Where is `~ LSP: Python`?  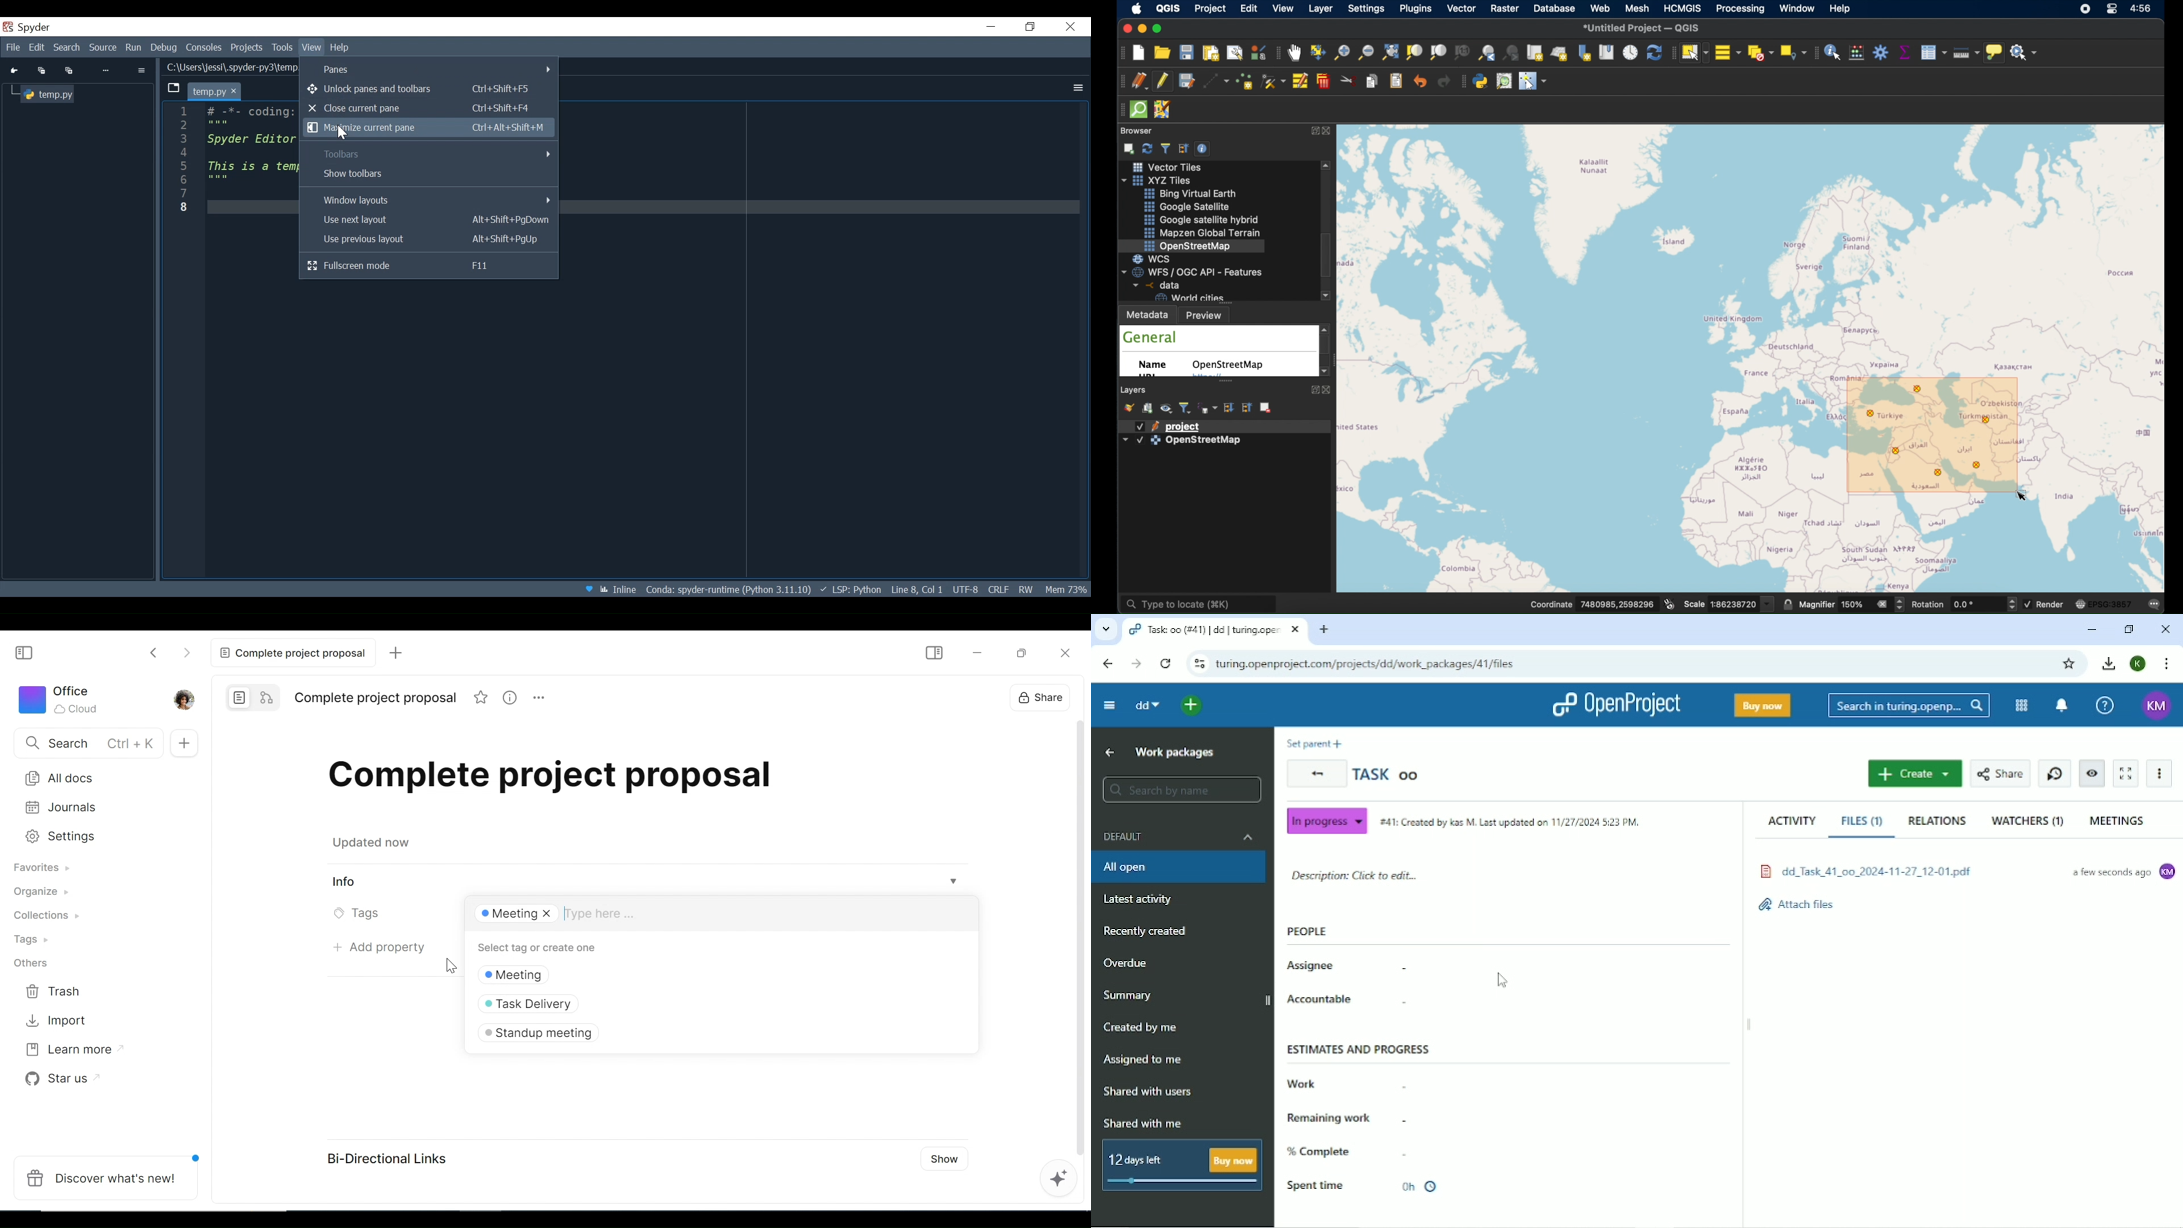
~ LSP: Python is located at coordinates (854, 588).